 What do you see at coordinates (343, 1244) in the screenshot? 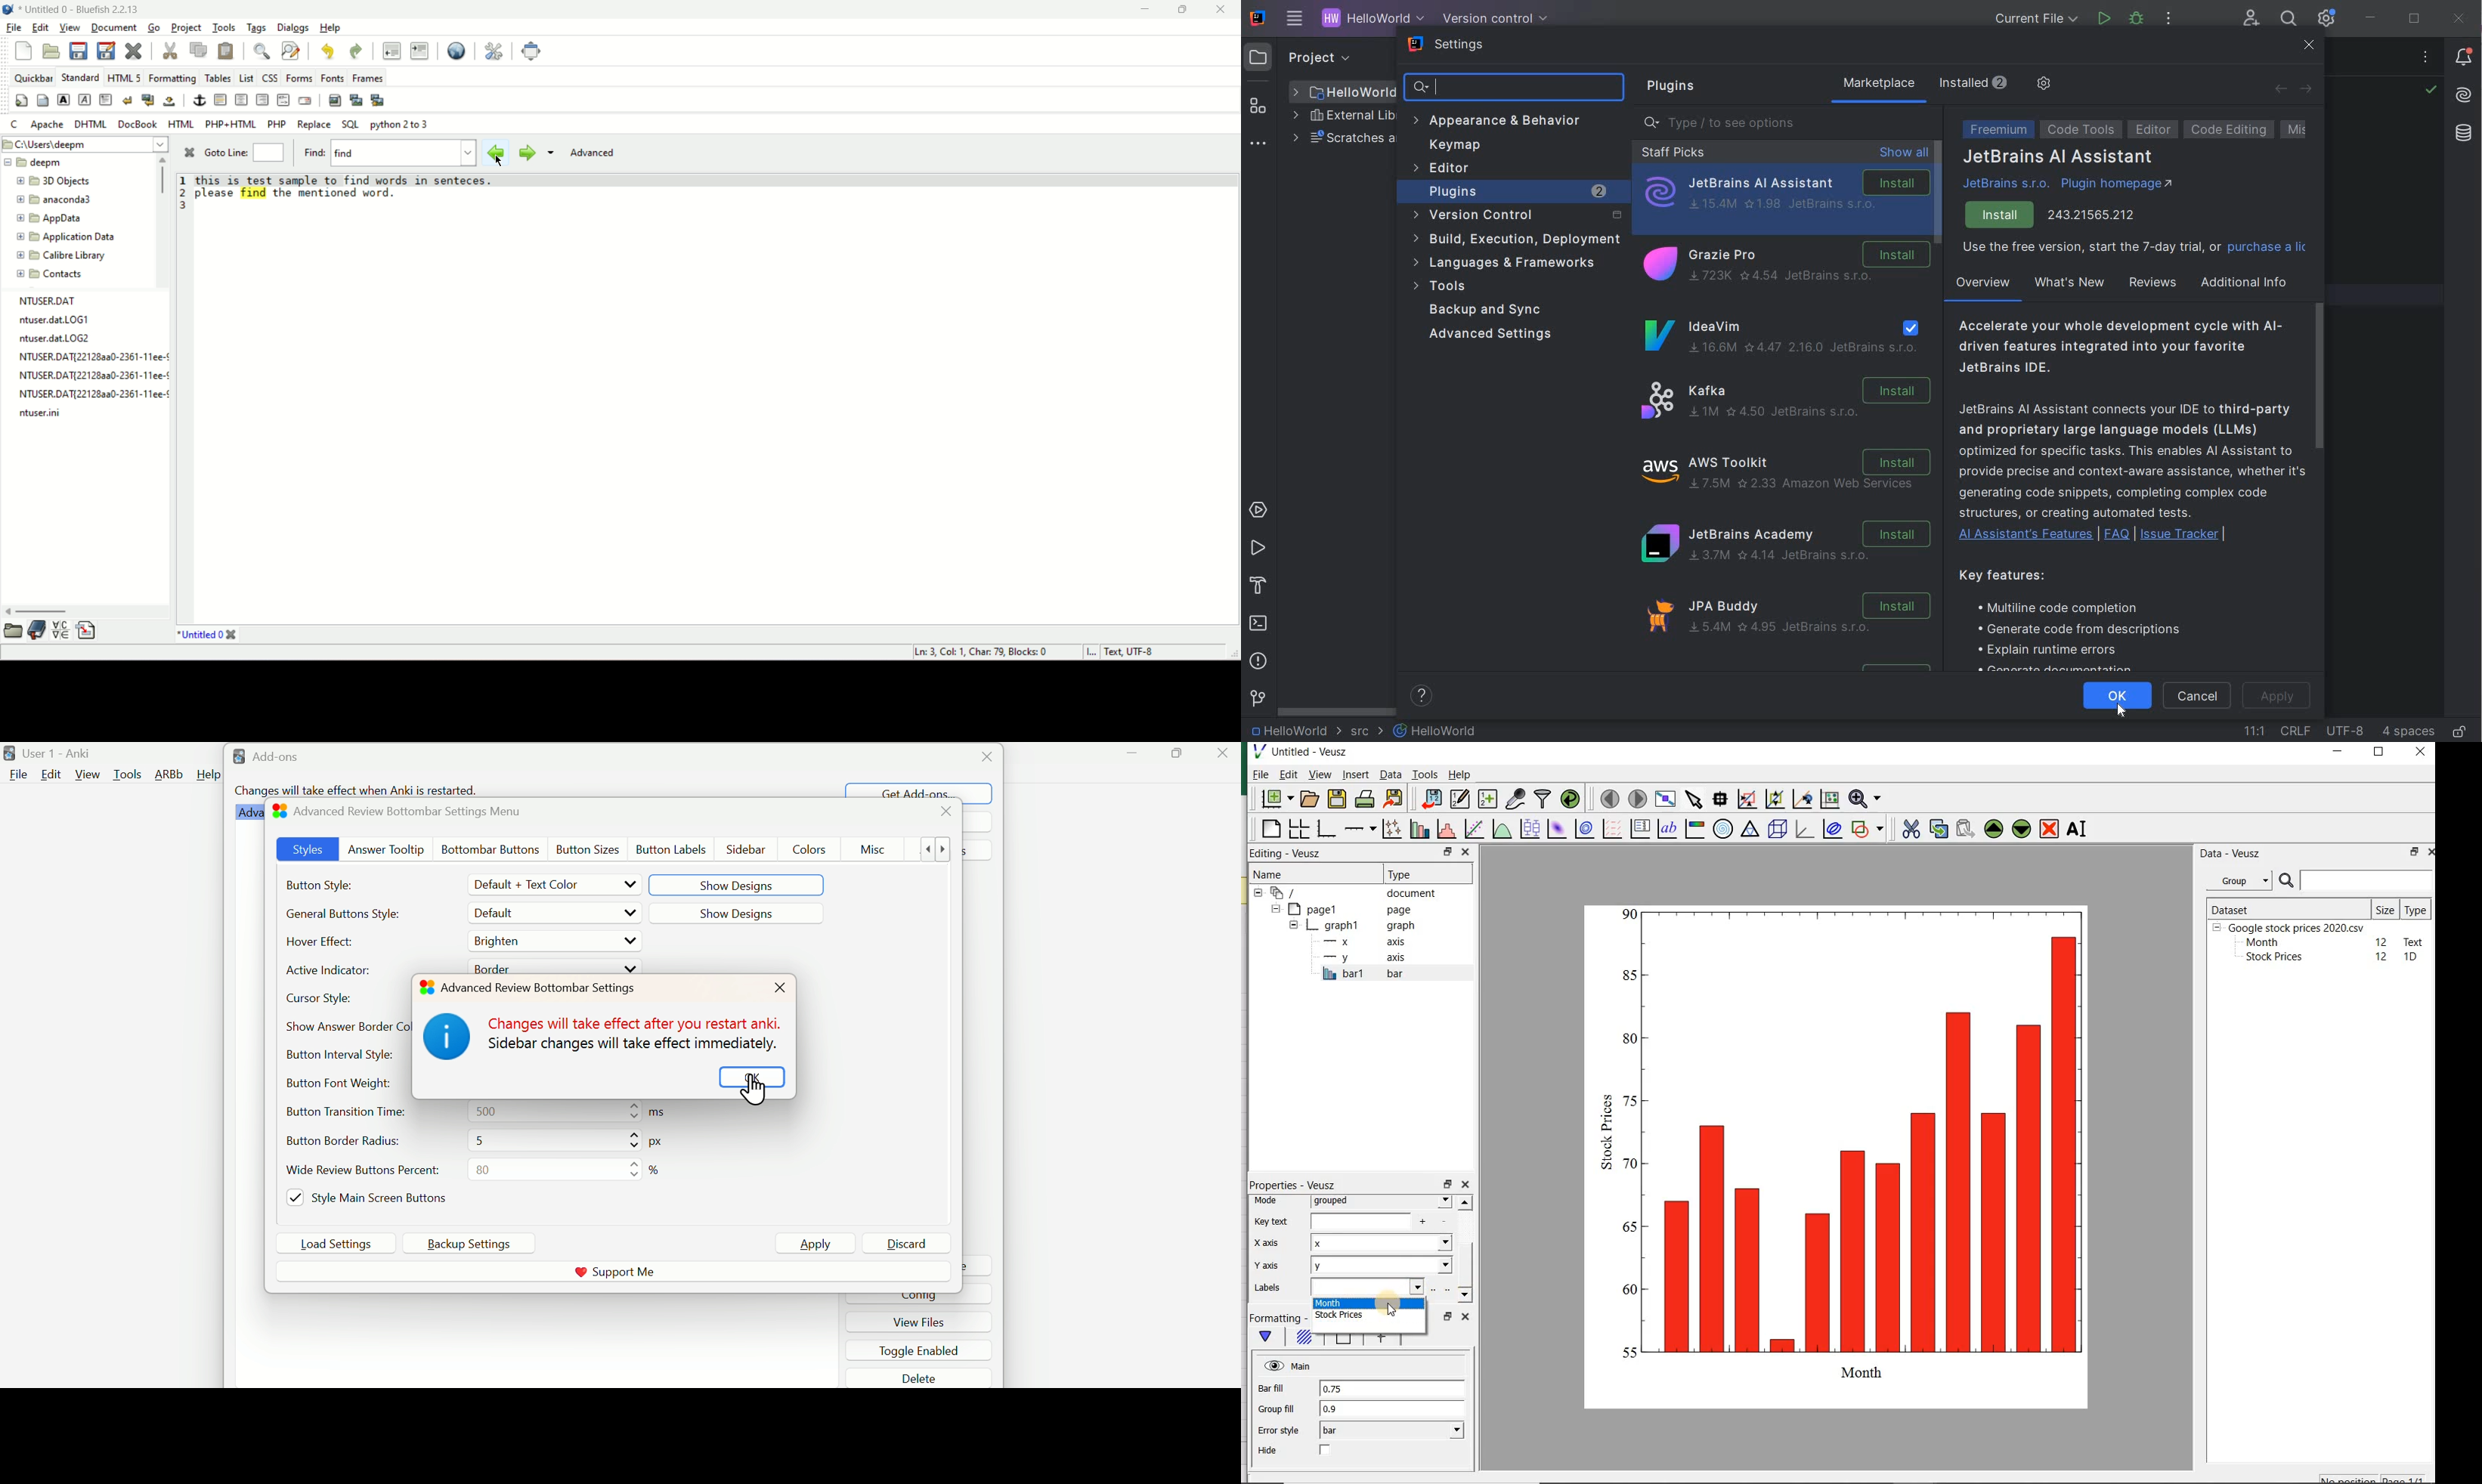
I see `Load Settings` at bounding box center [343, 1244].